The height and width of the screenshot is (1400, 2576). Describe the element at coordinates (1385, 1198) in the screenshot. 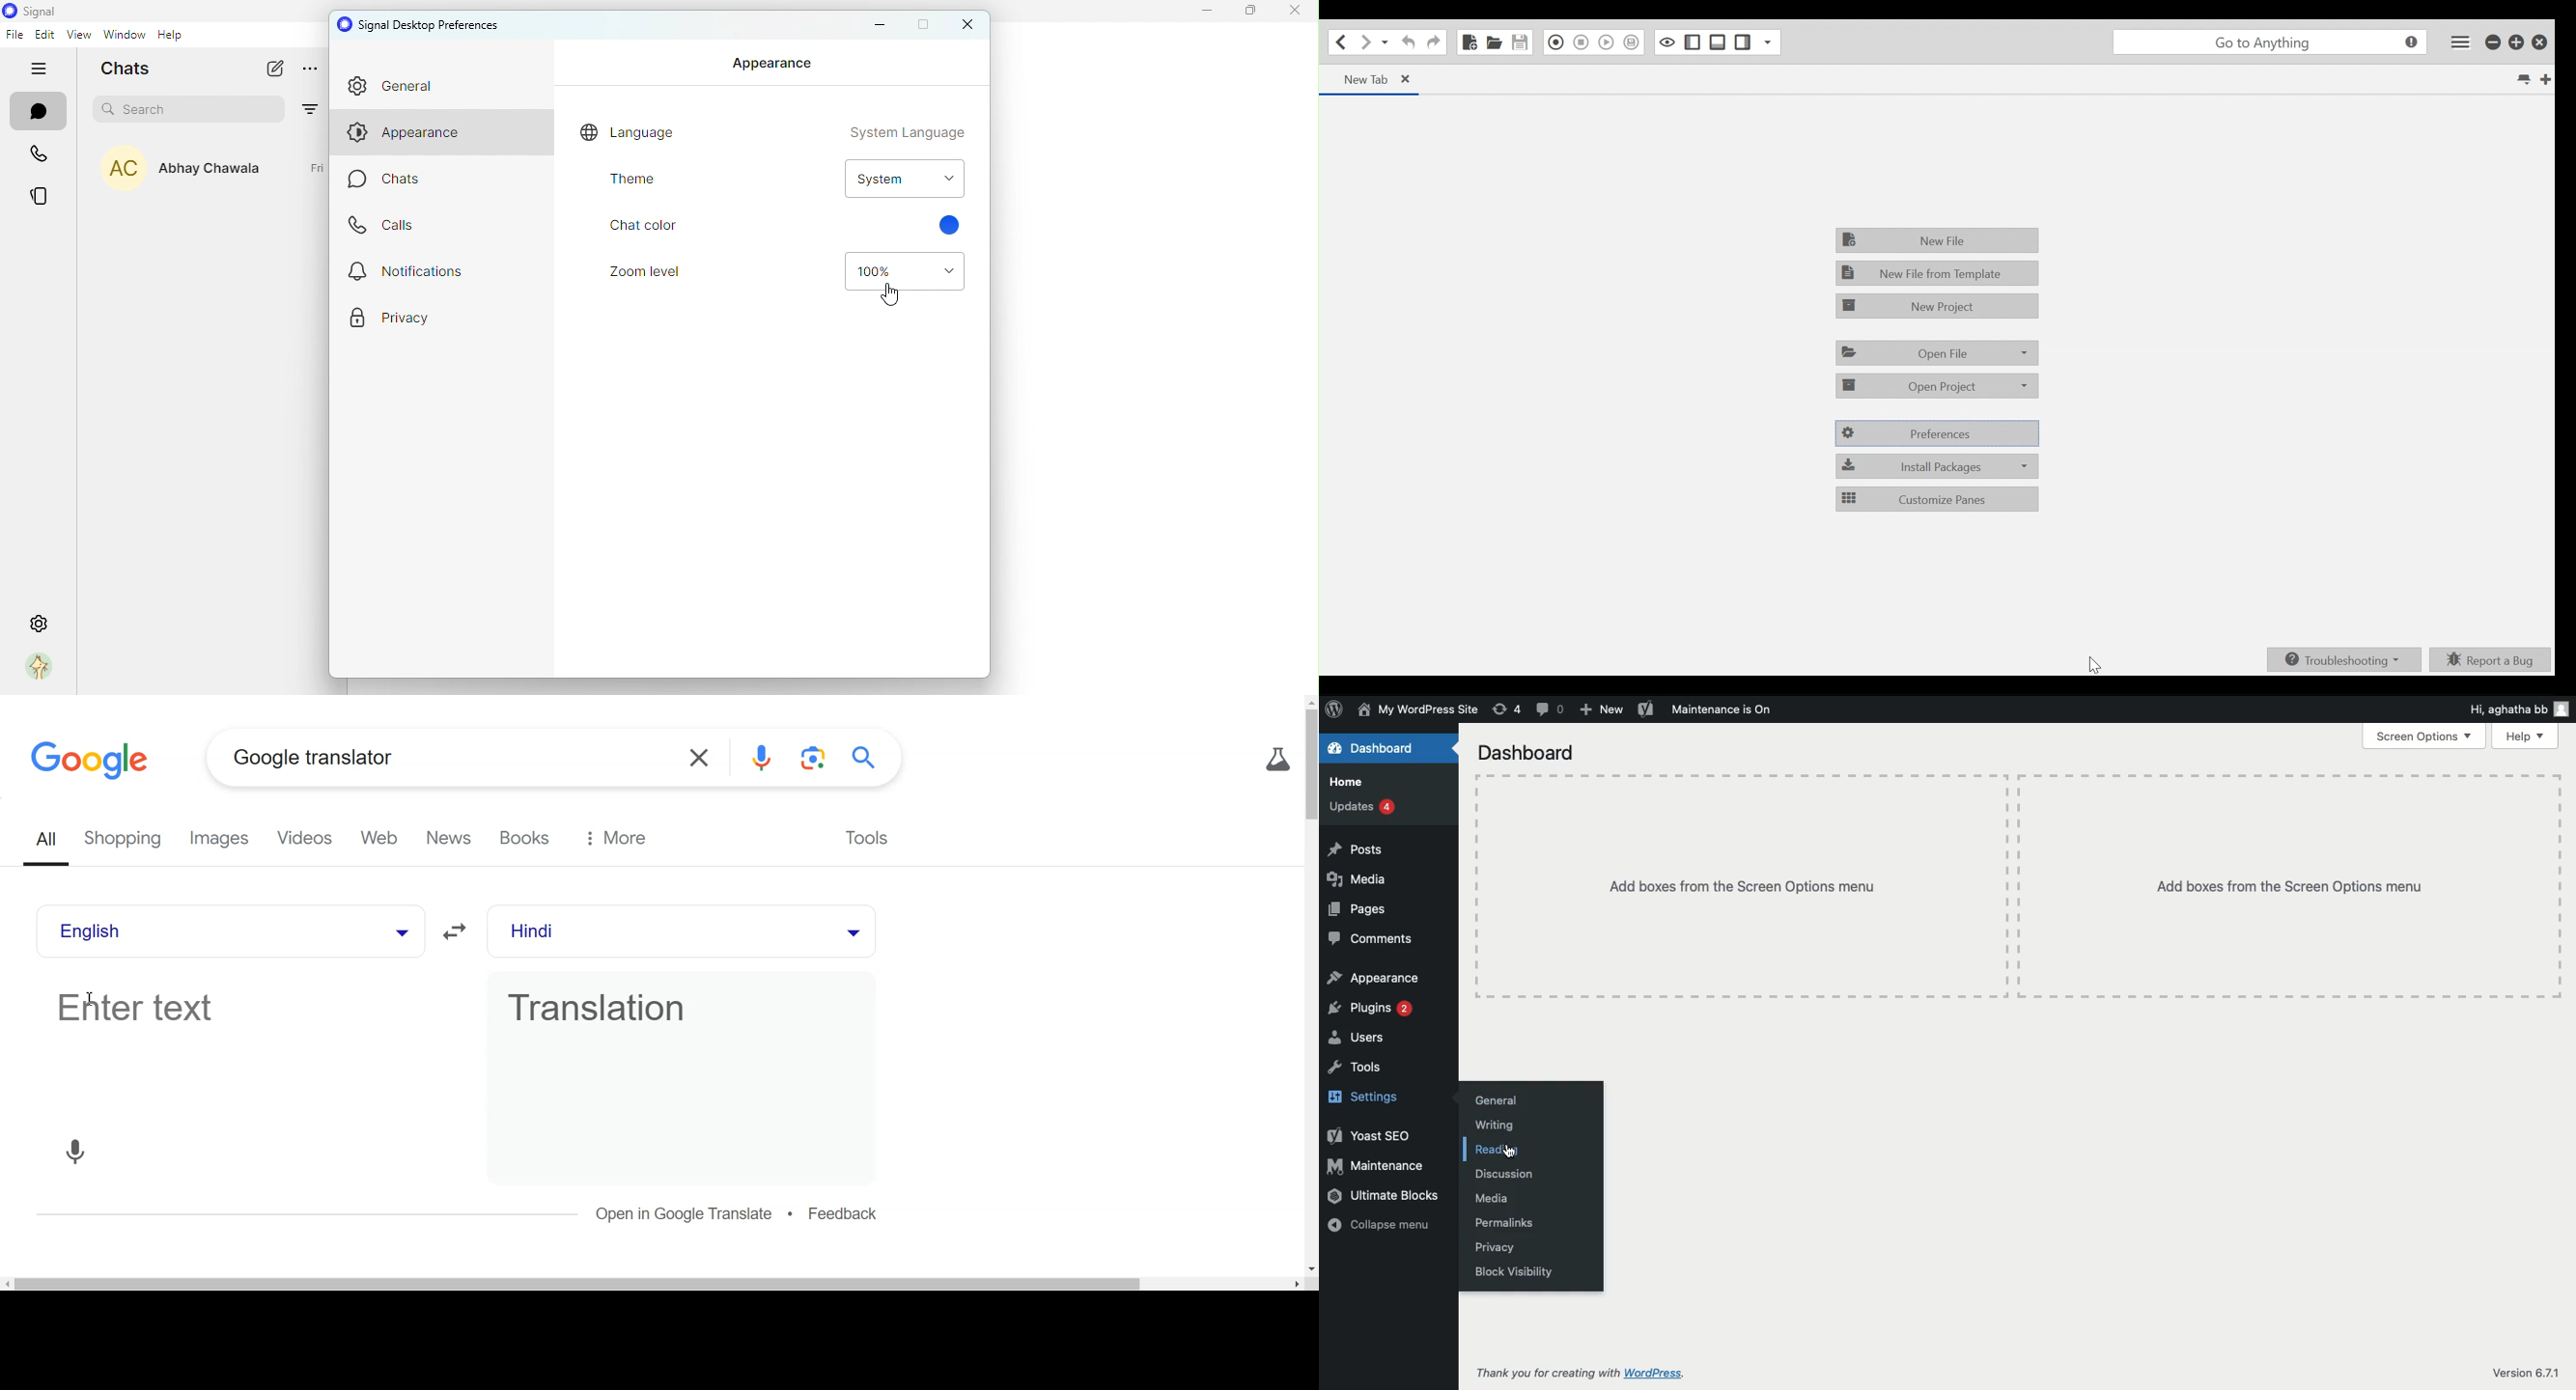

I see `ultimate blocks ` at that location.